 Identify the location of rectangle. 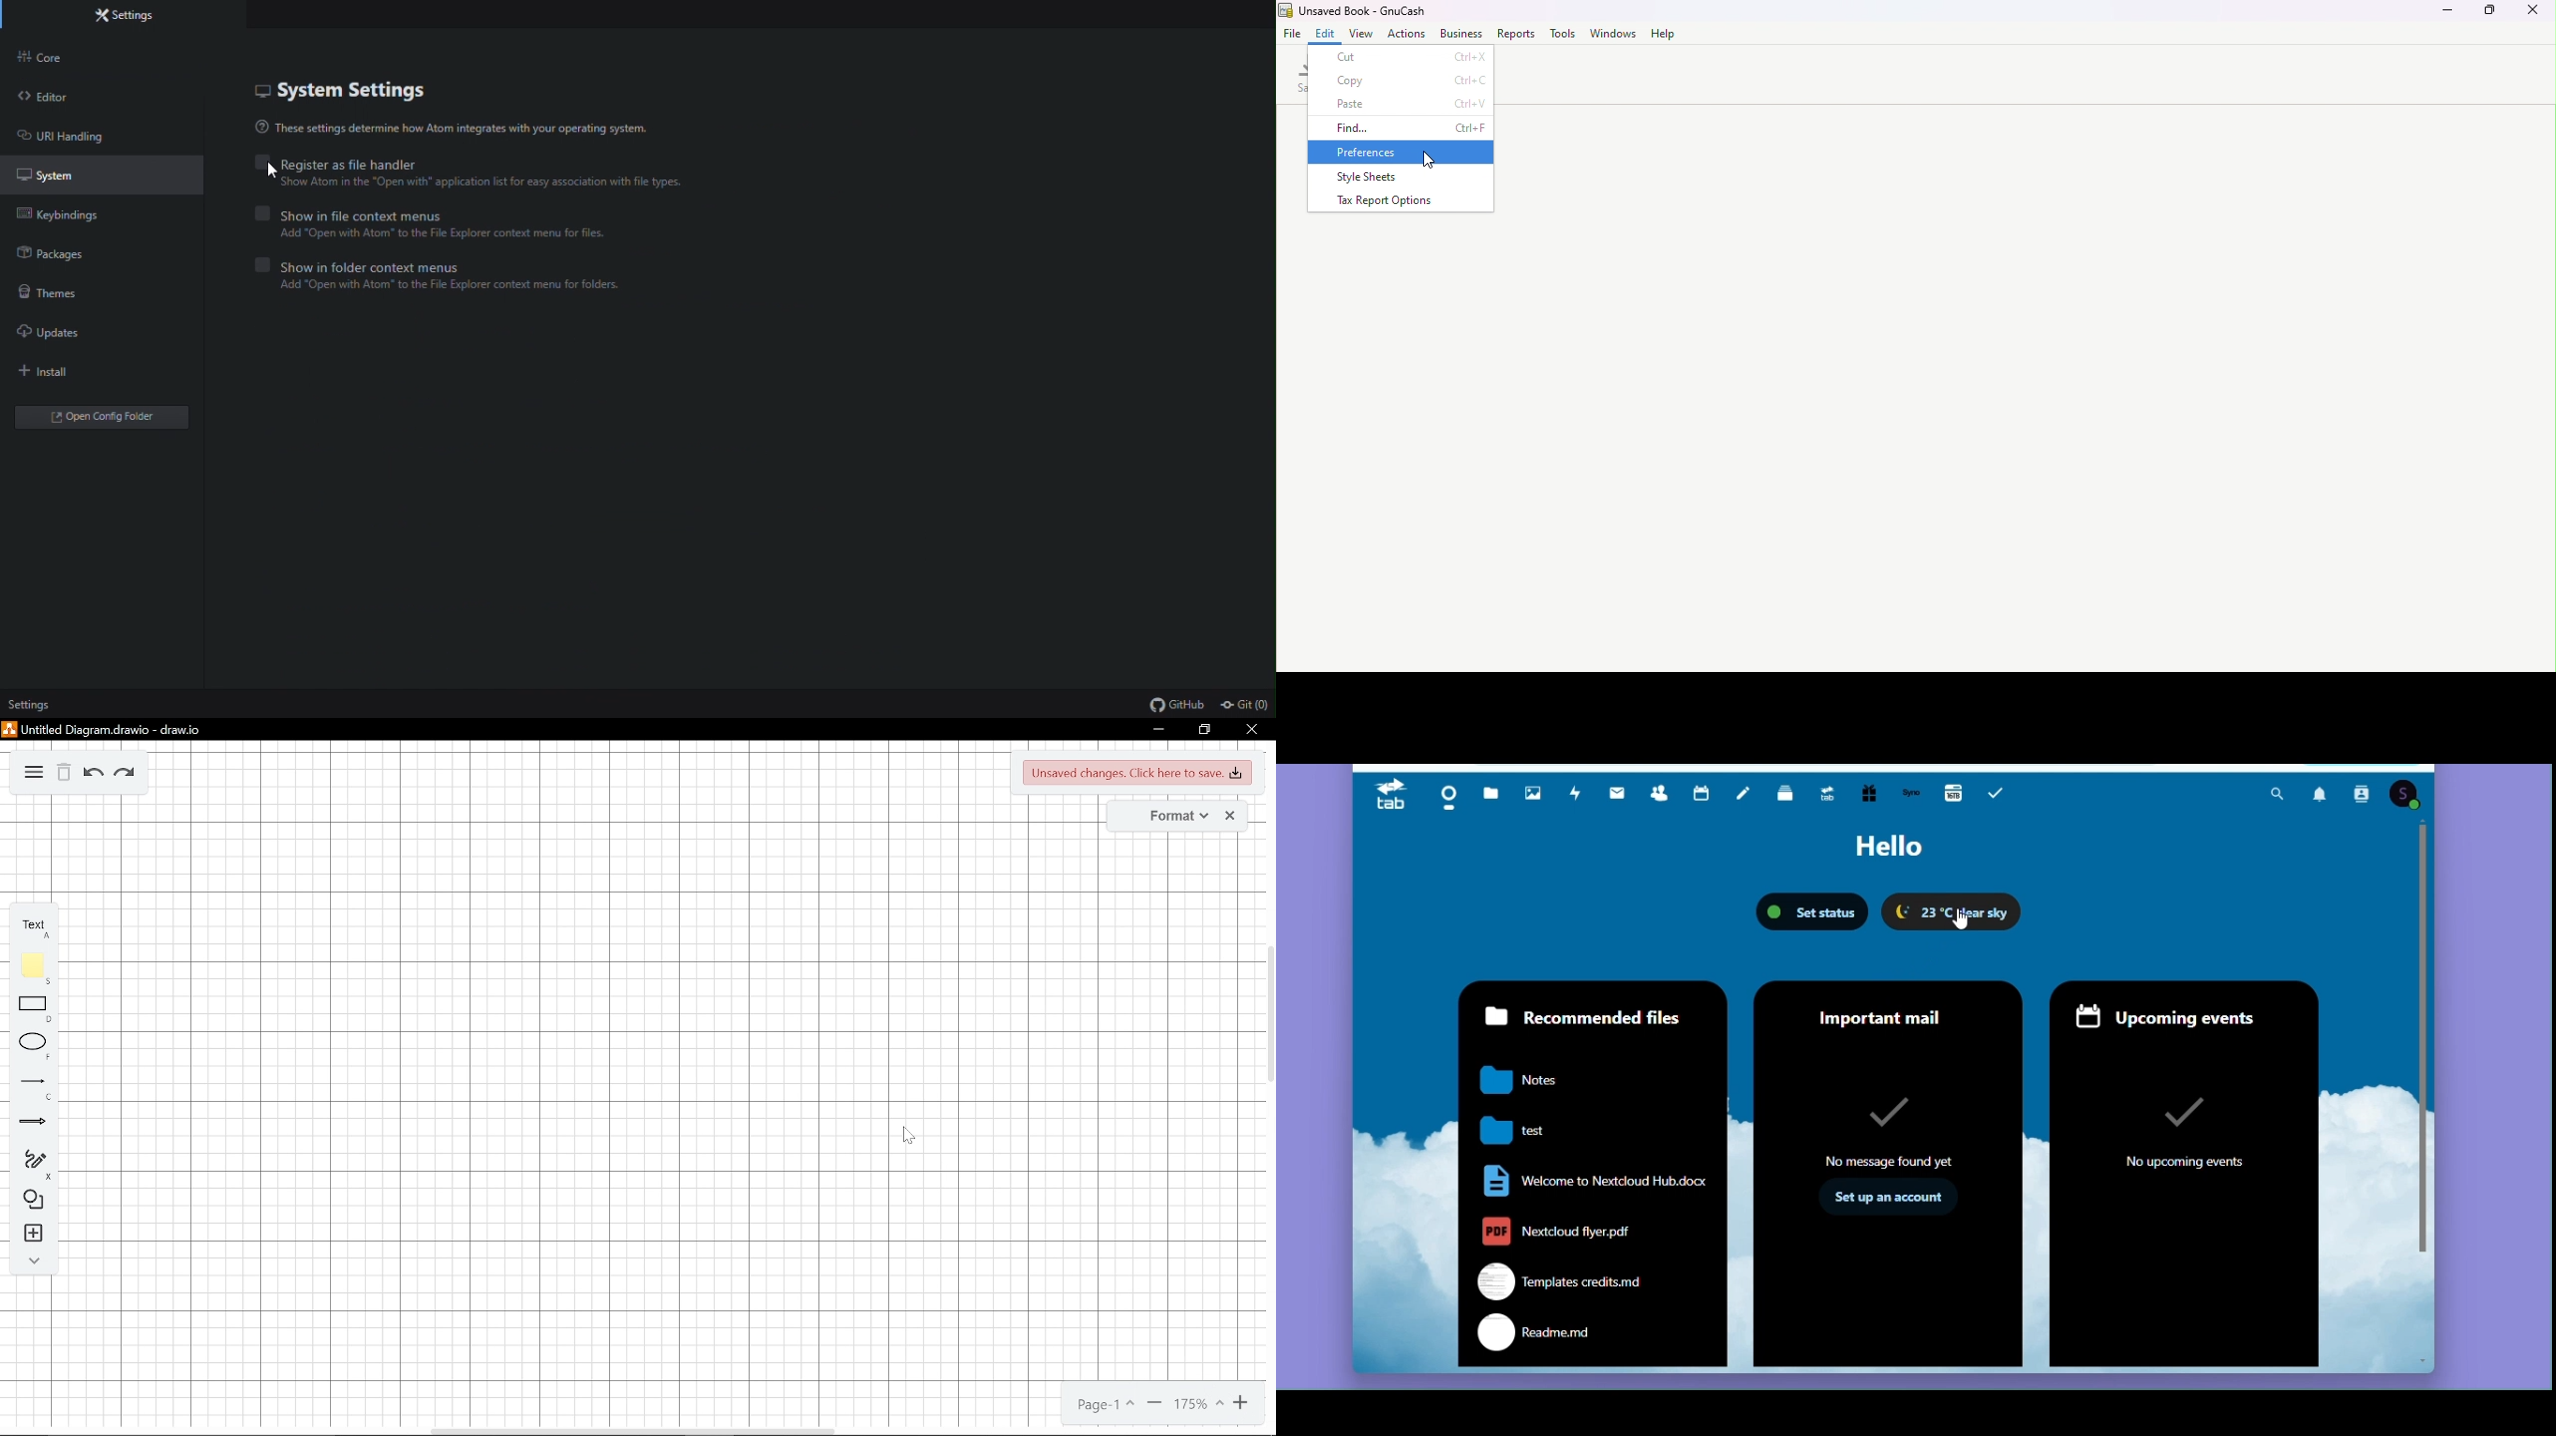
(28, 1009).